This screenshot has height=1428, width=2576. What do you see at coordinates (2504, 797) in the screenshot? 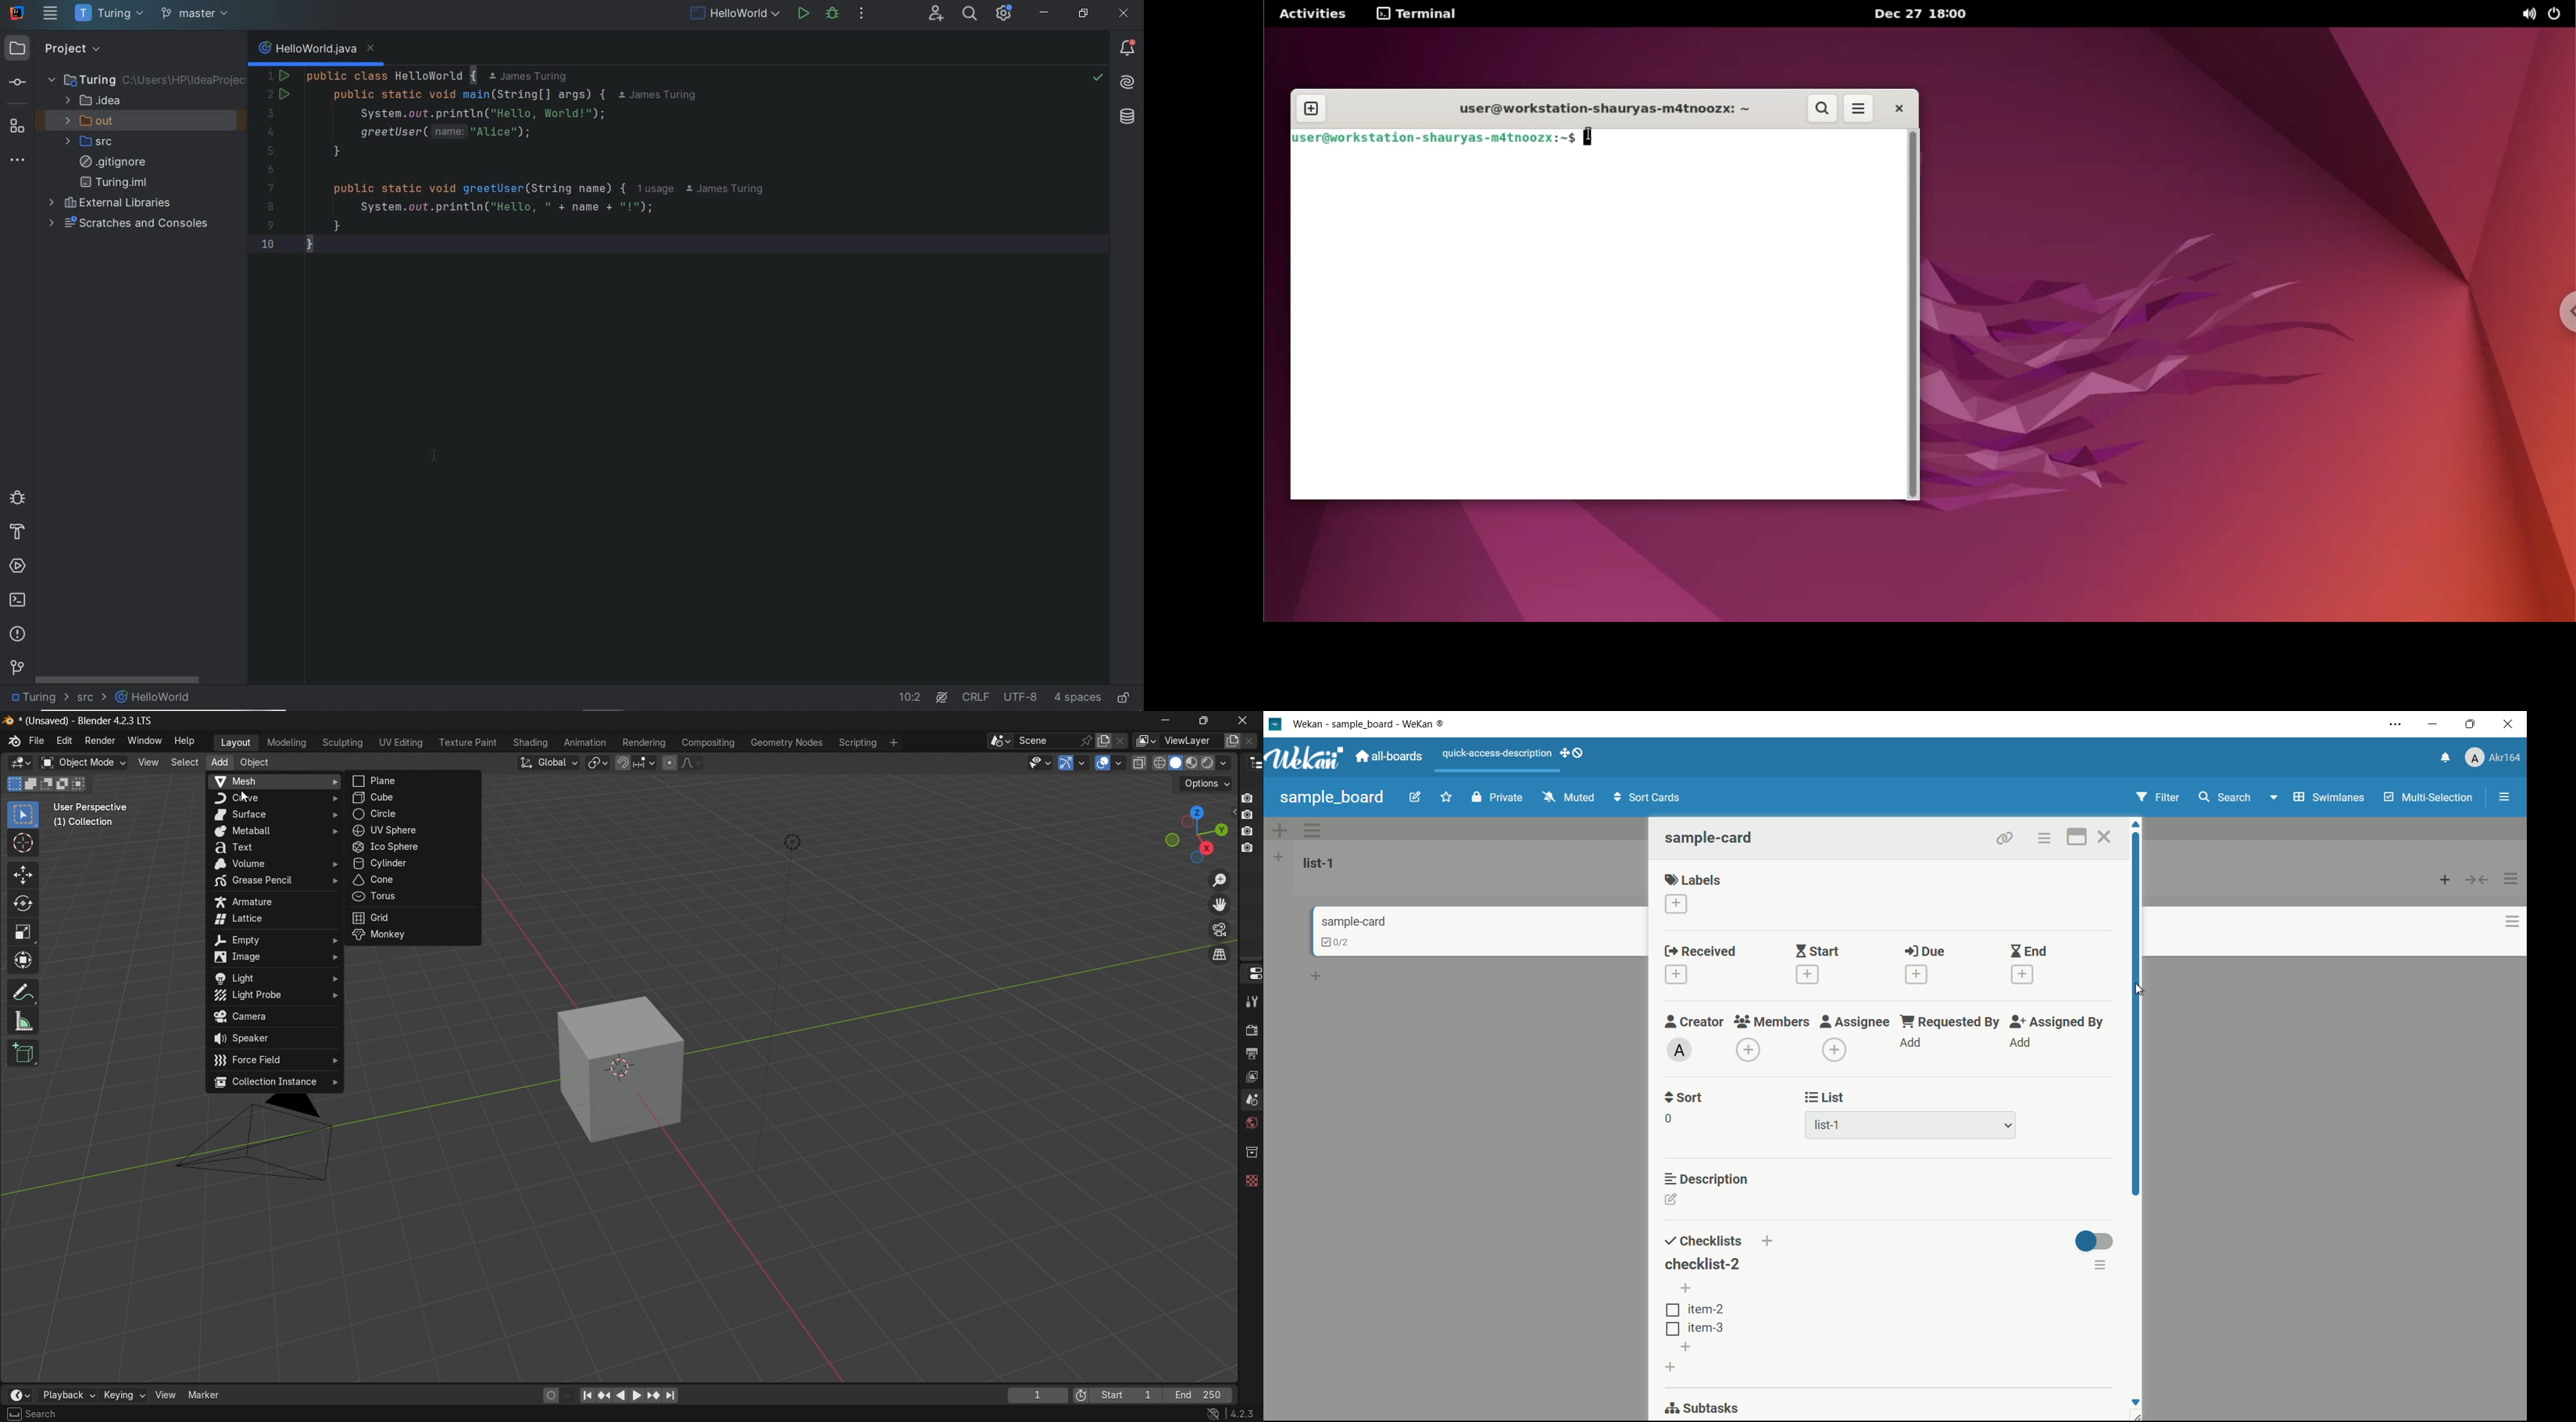
I see `show/hide sidebar` at bounding box center [2504, 797].